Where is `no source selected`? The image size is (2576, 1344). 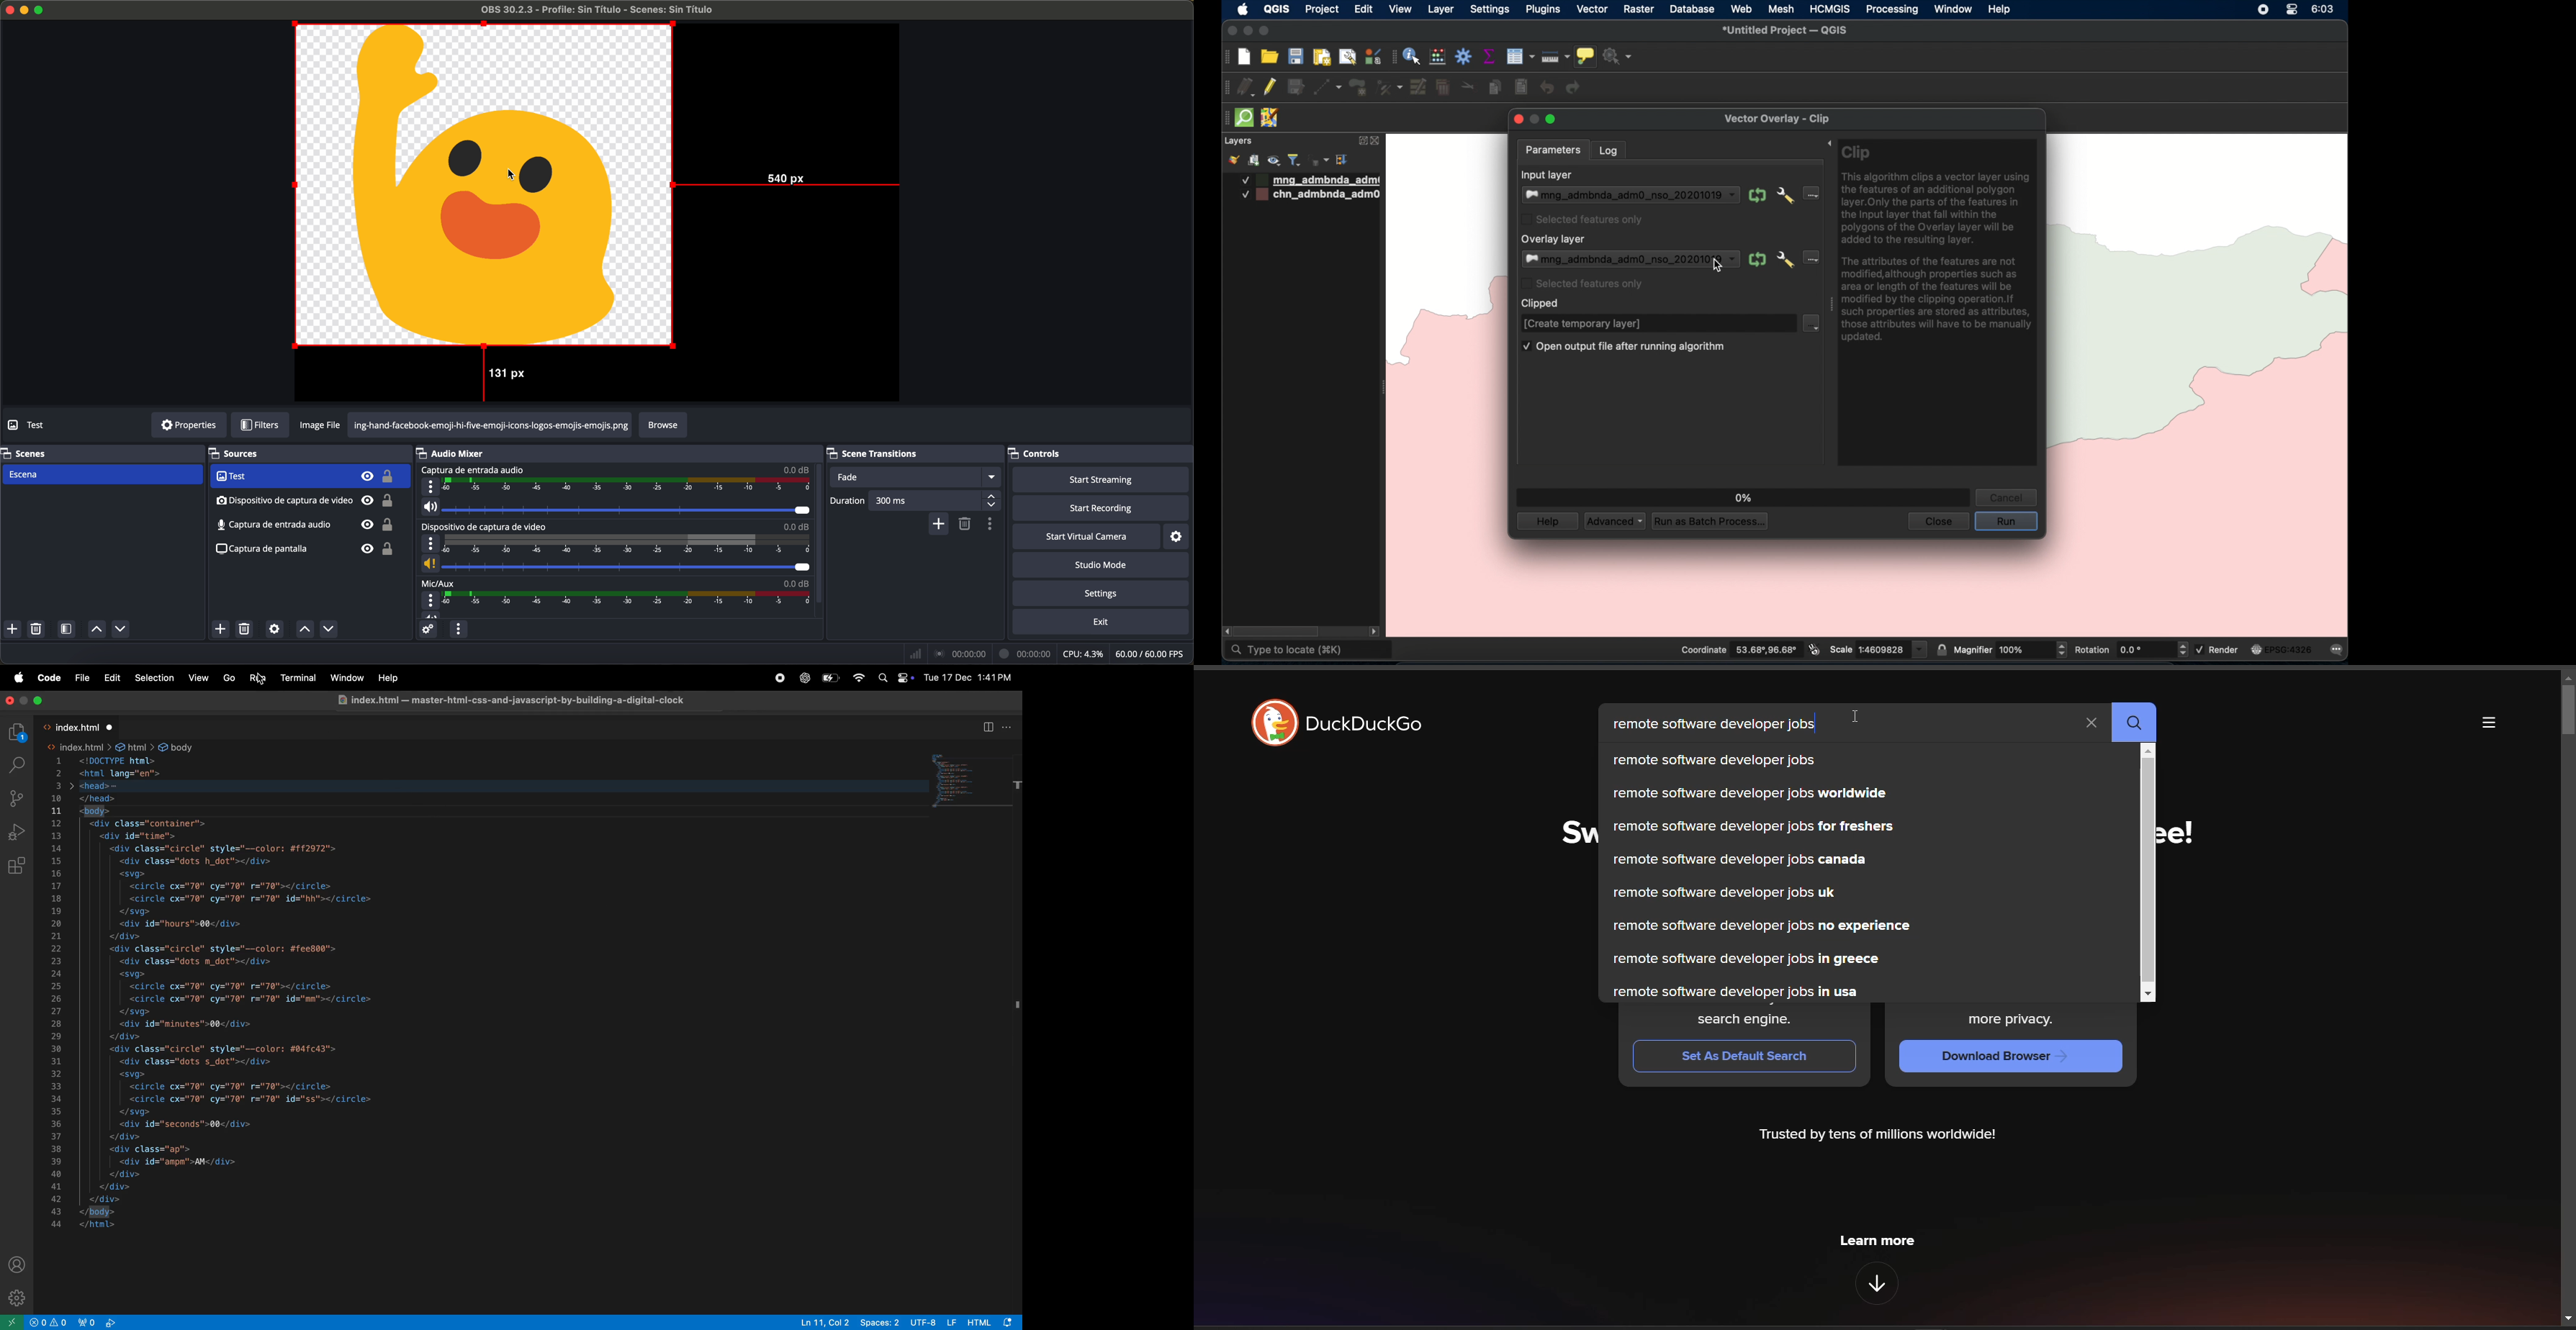
no source selected is located at coordinates (48, 424).